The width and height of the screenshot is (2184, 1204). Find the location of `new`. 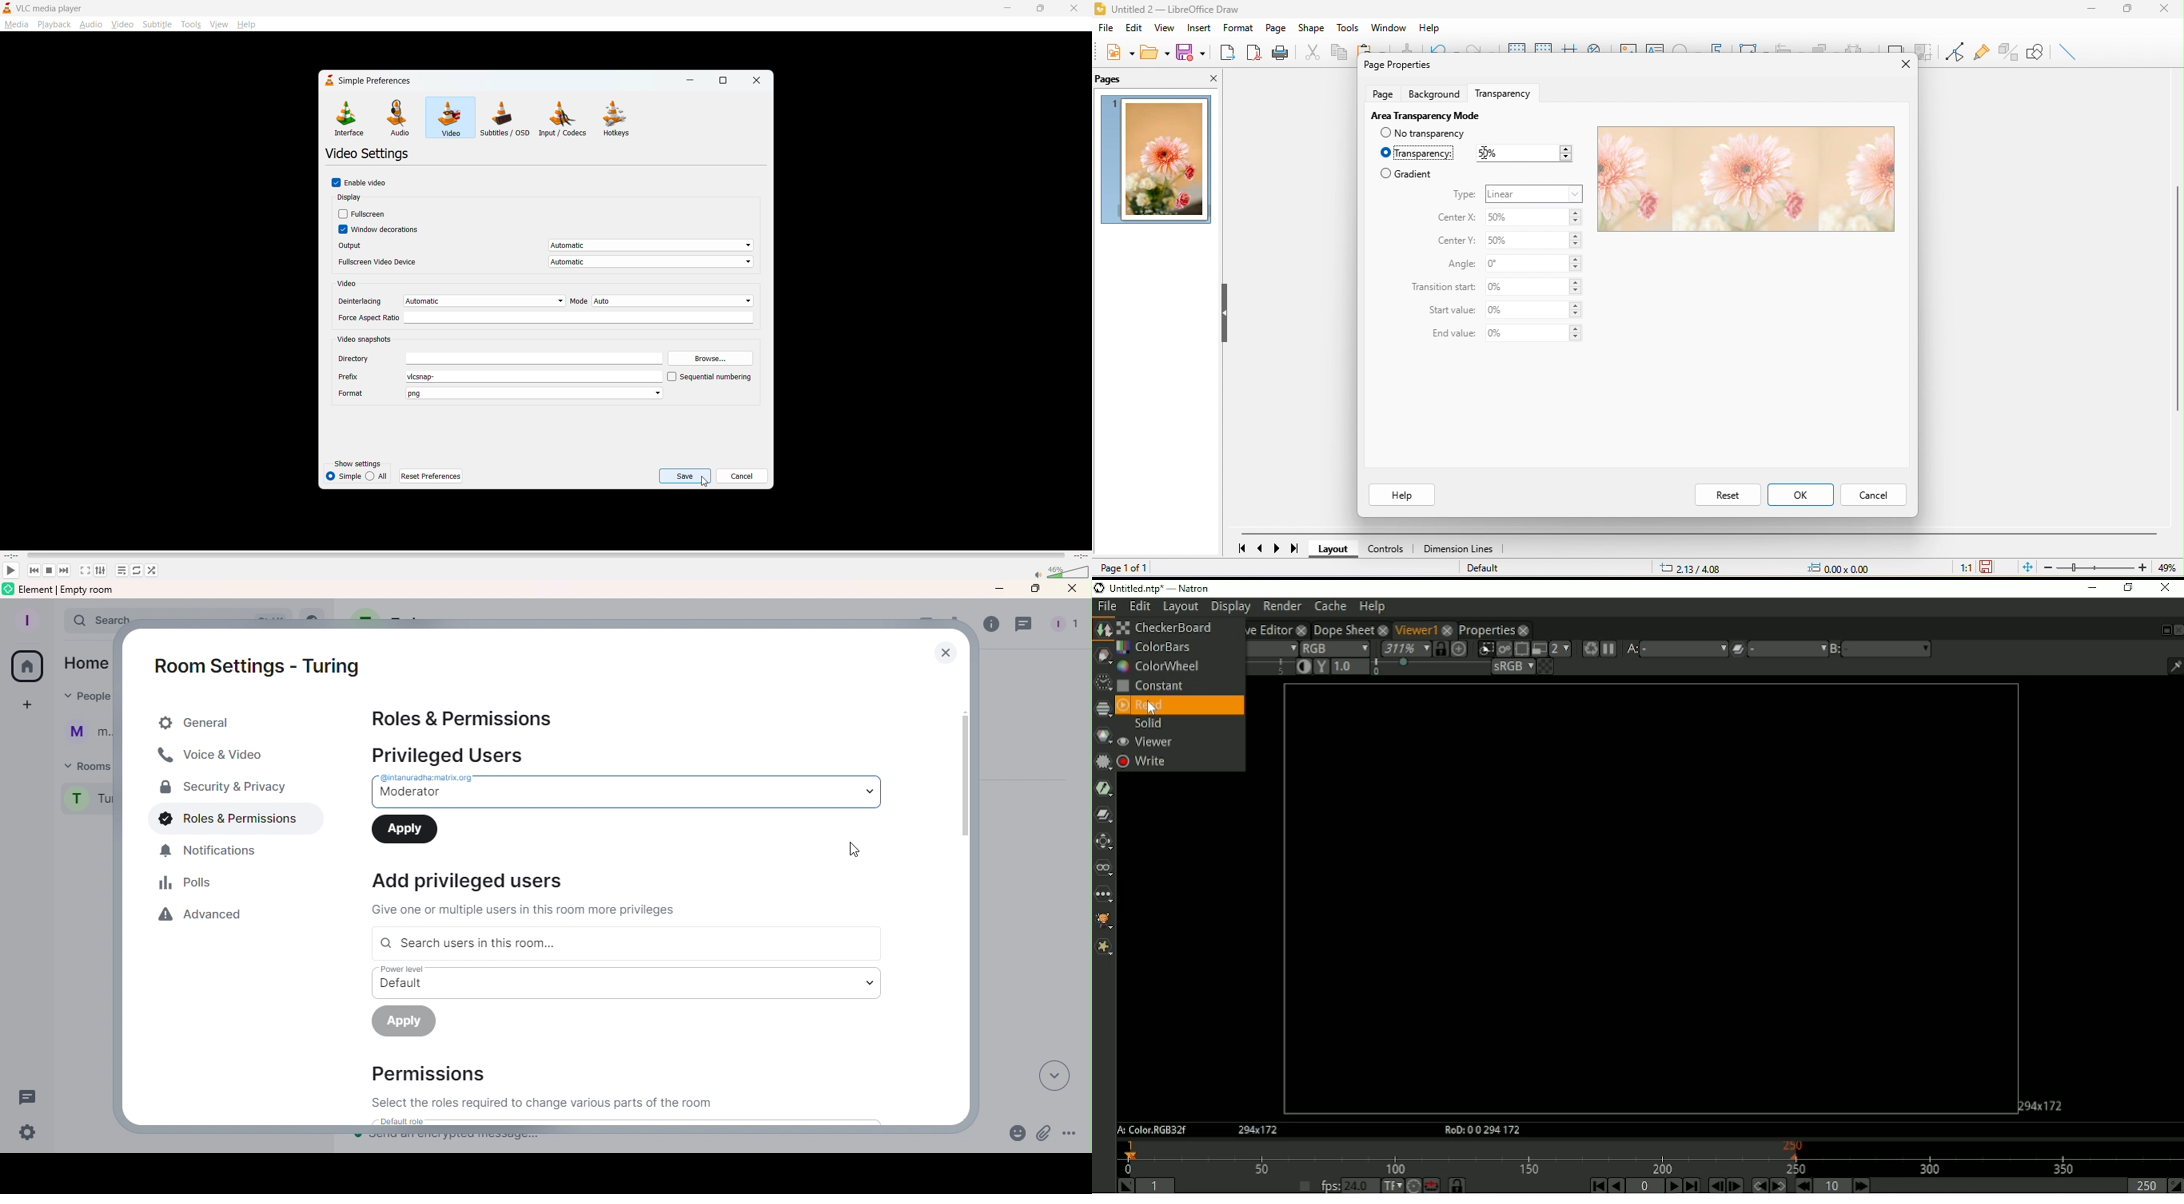

new is located at coordinates (1121, 52).